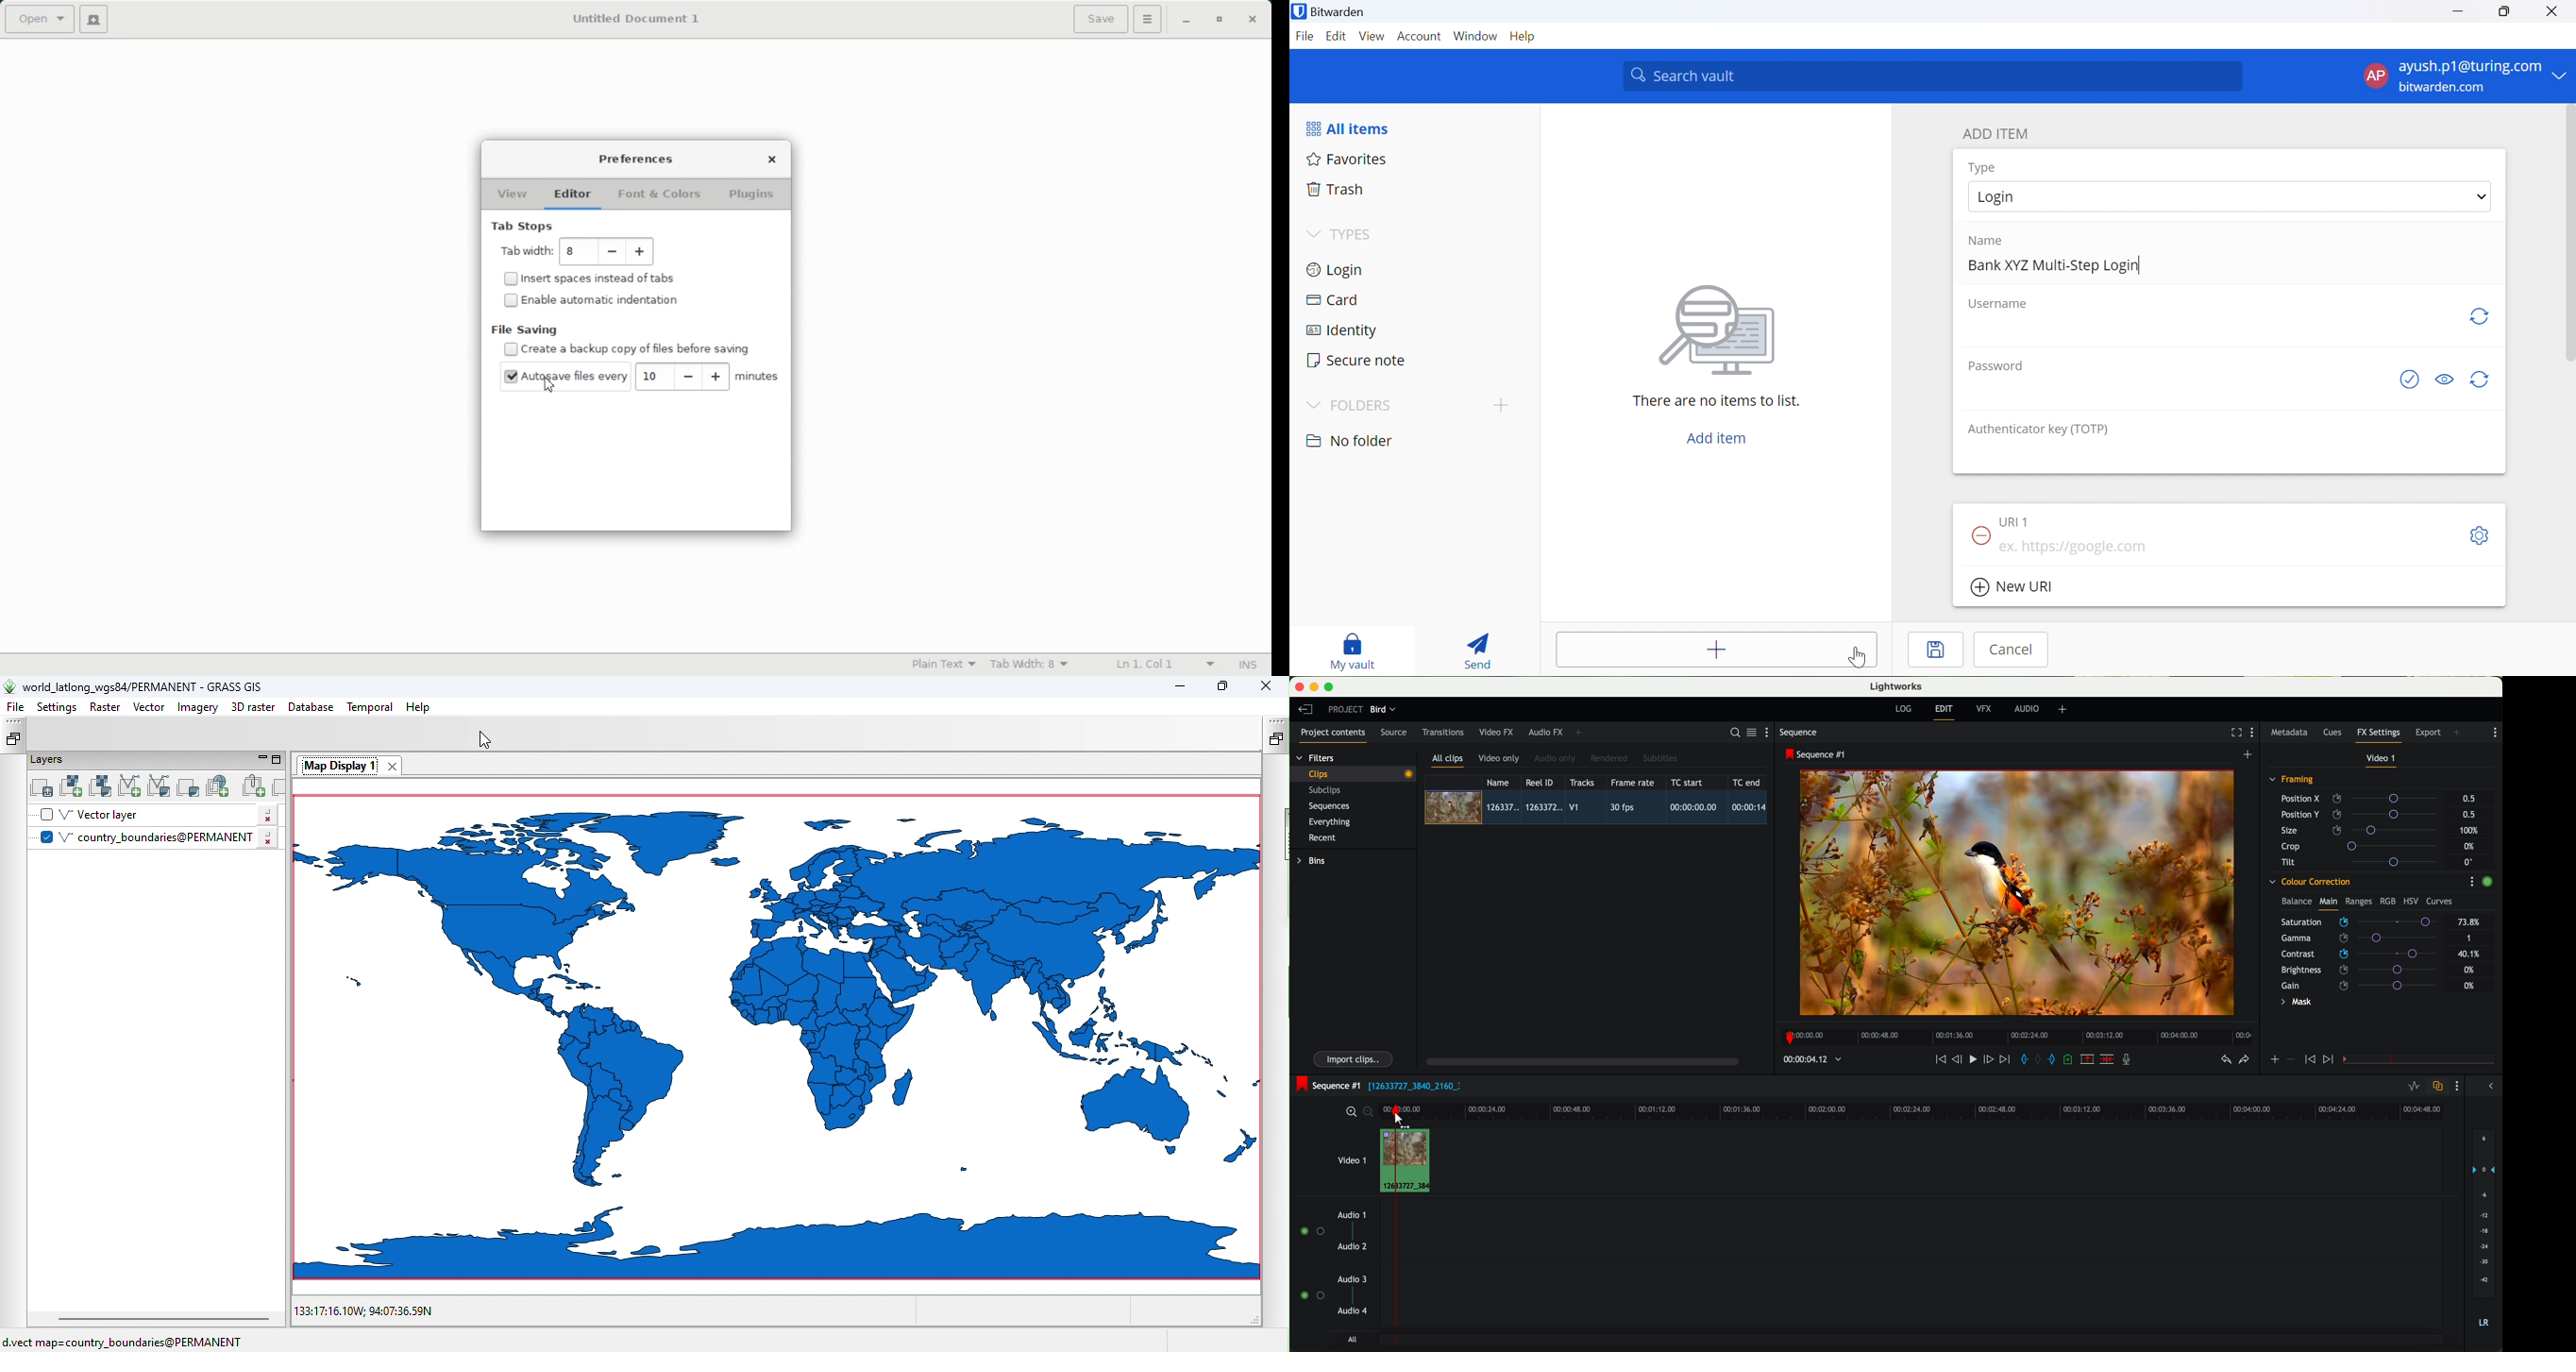  I want to click on icon, so click(2274, 1061).